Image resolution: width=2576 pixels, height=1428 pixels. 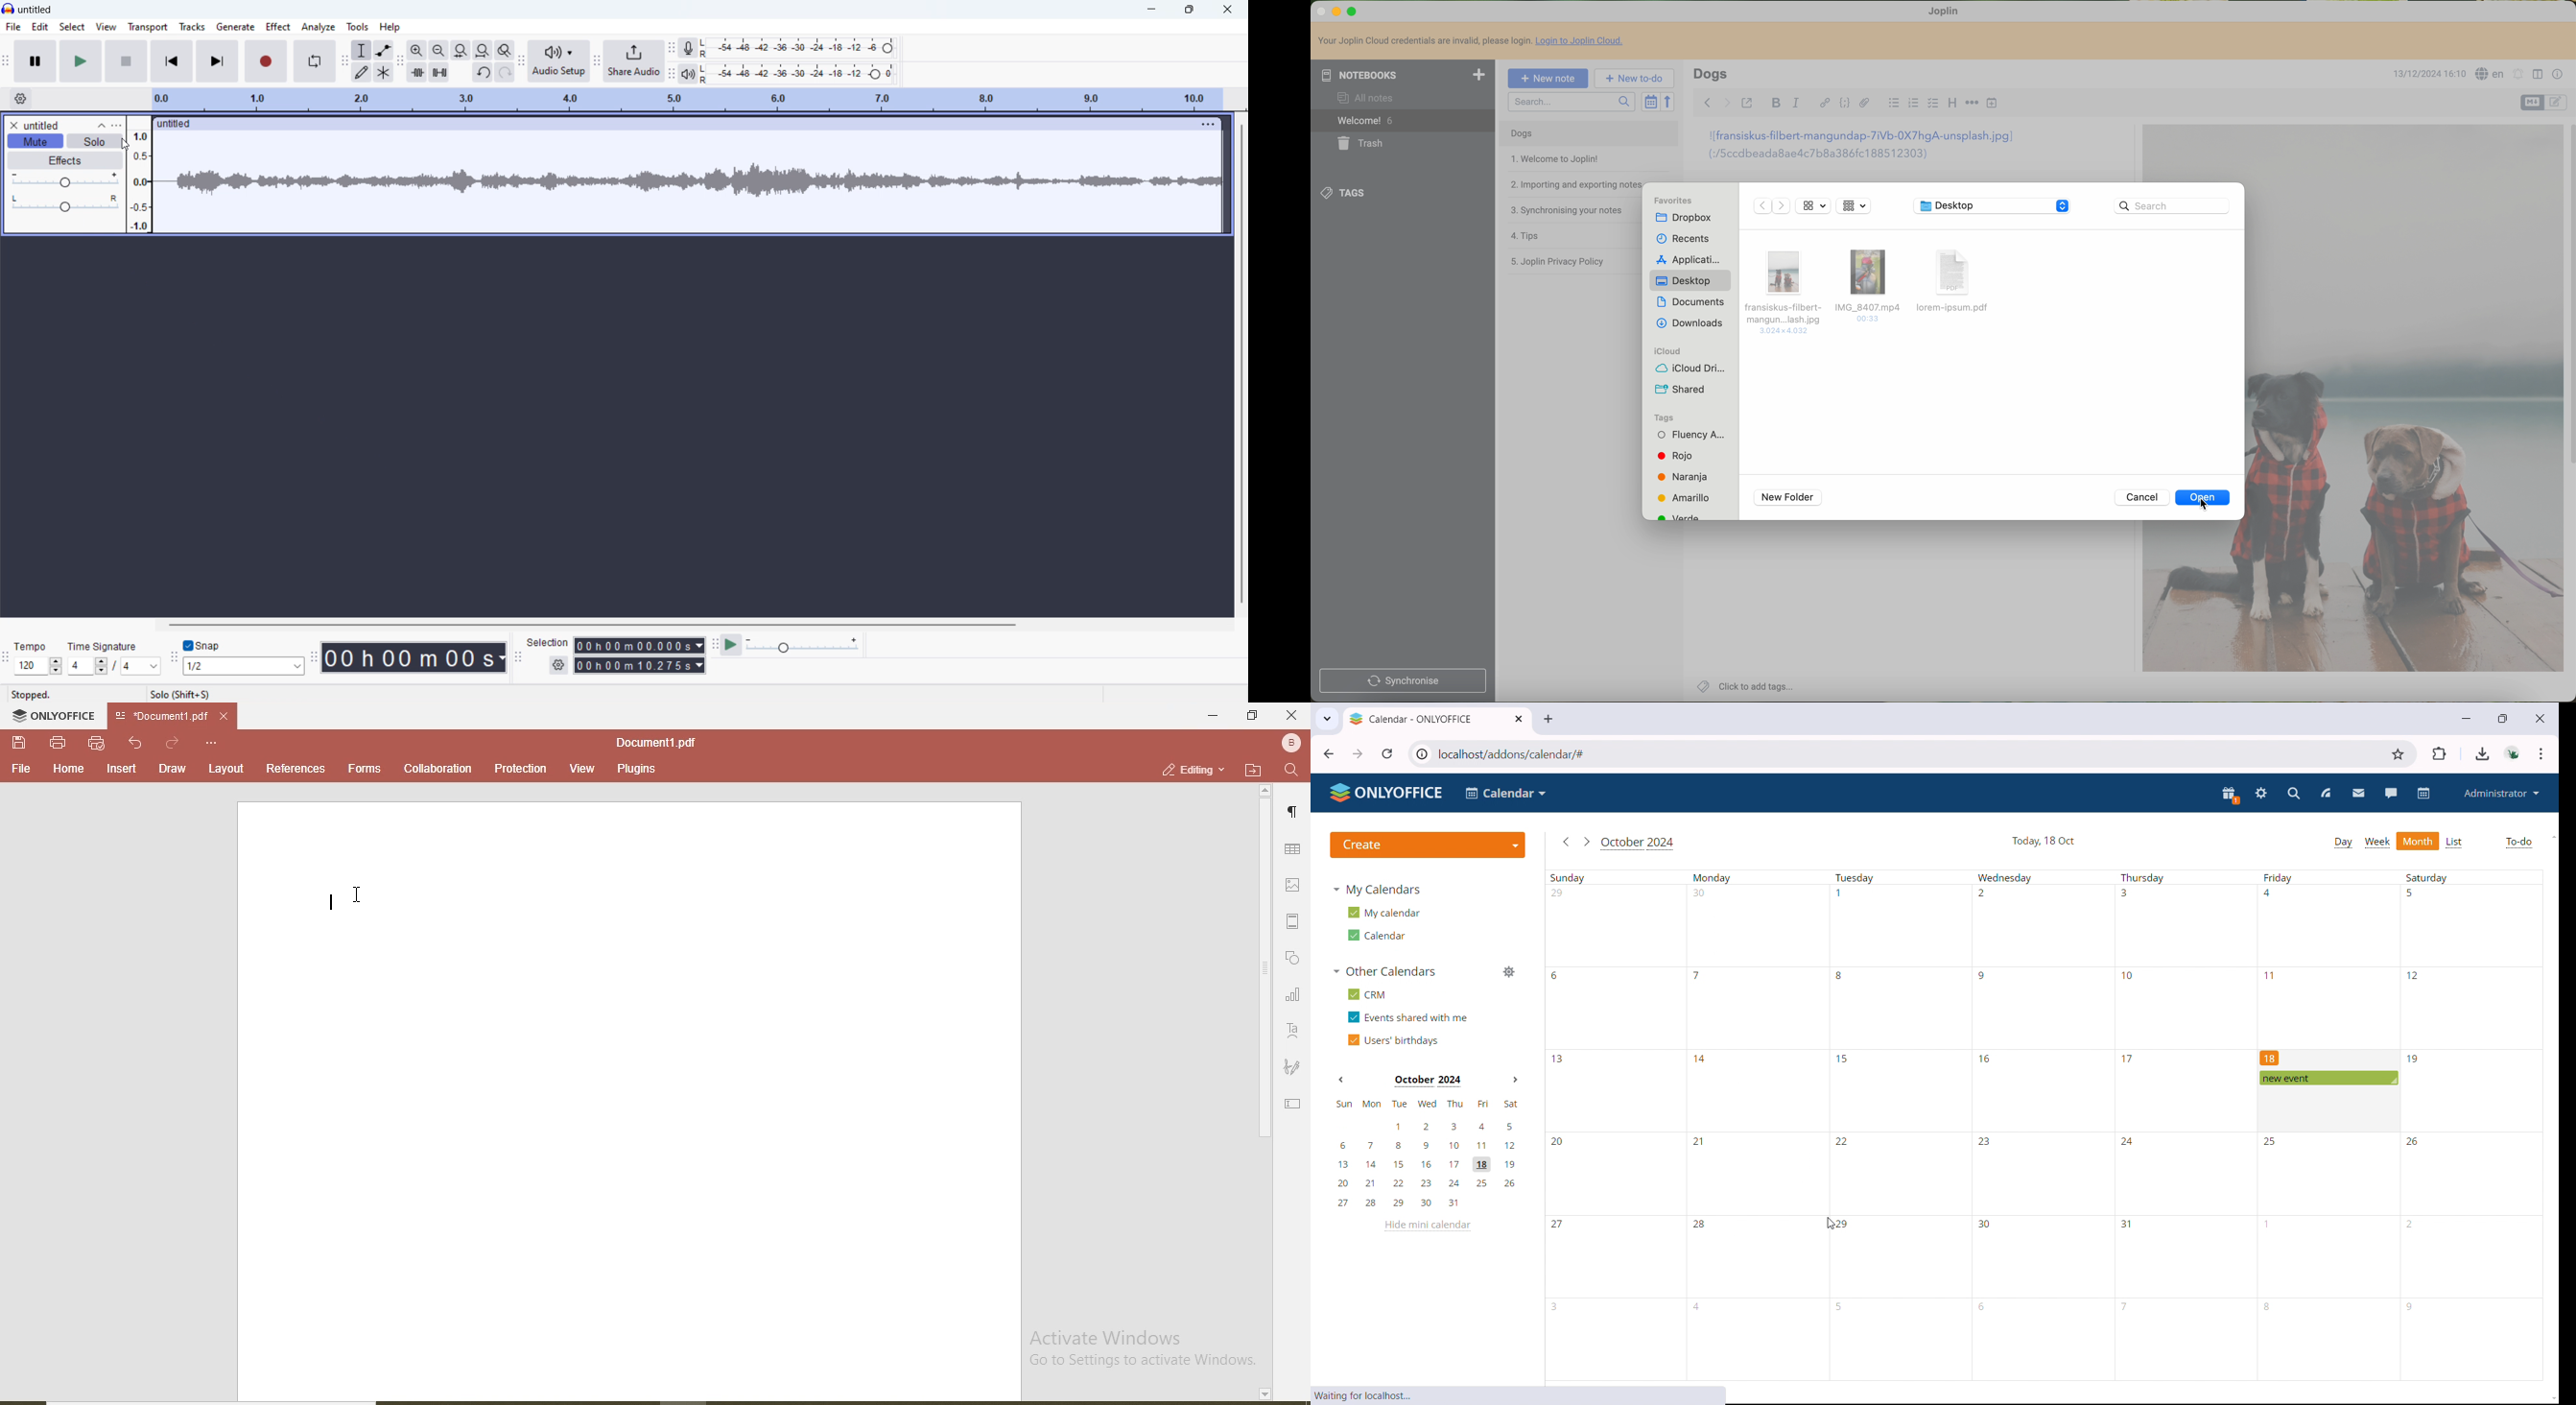 What do you see at coordinates (1945, 11) in the screenshot?
I see `Joplin` at bounding box center [1945, 11].